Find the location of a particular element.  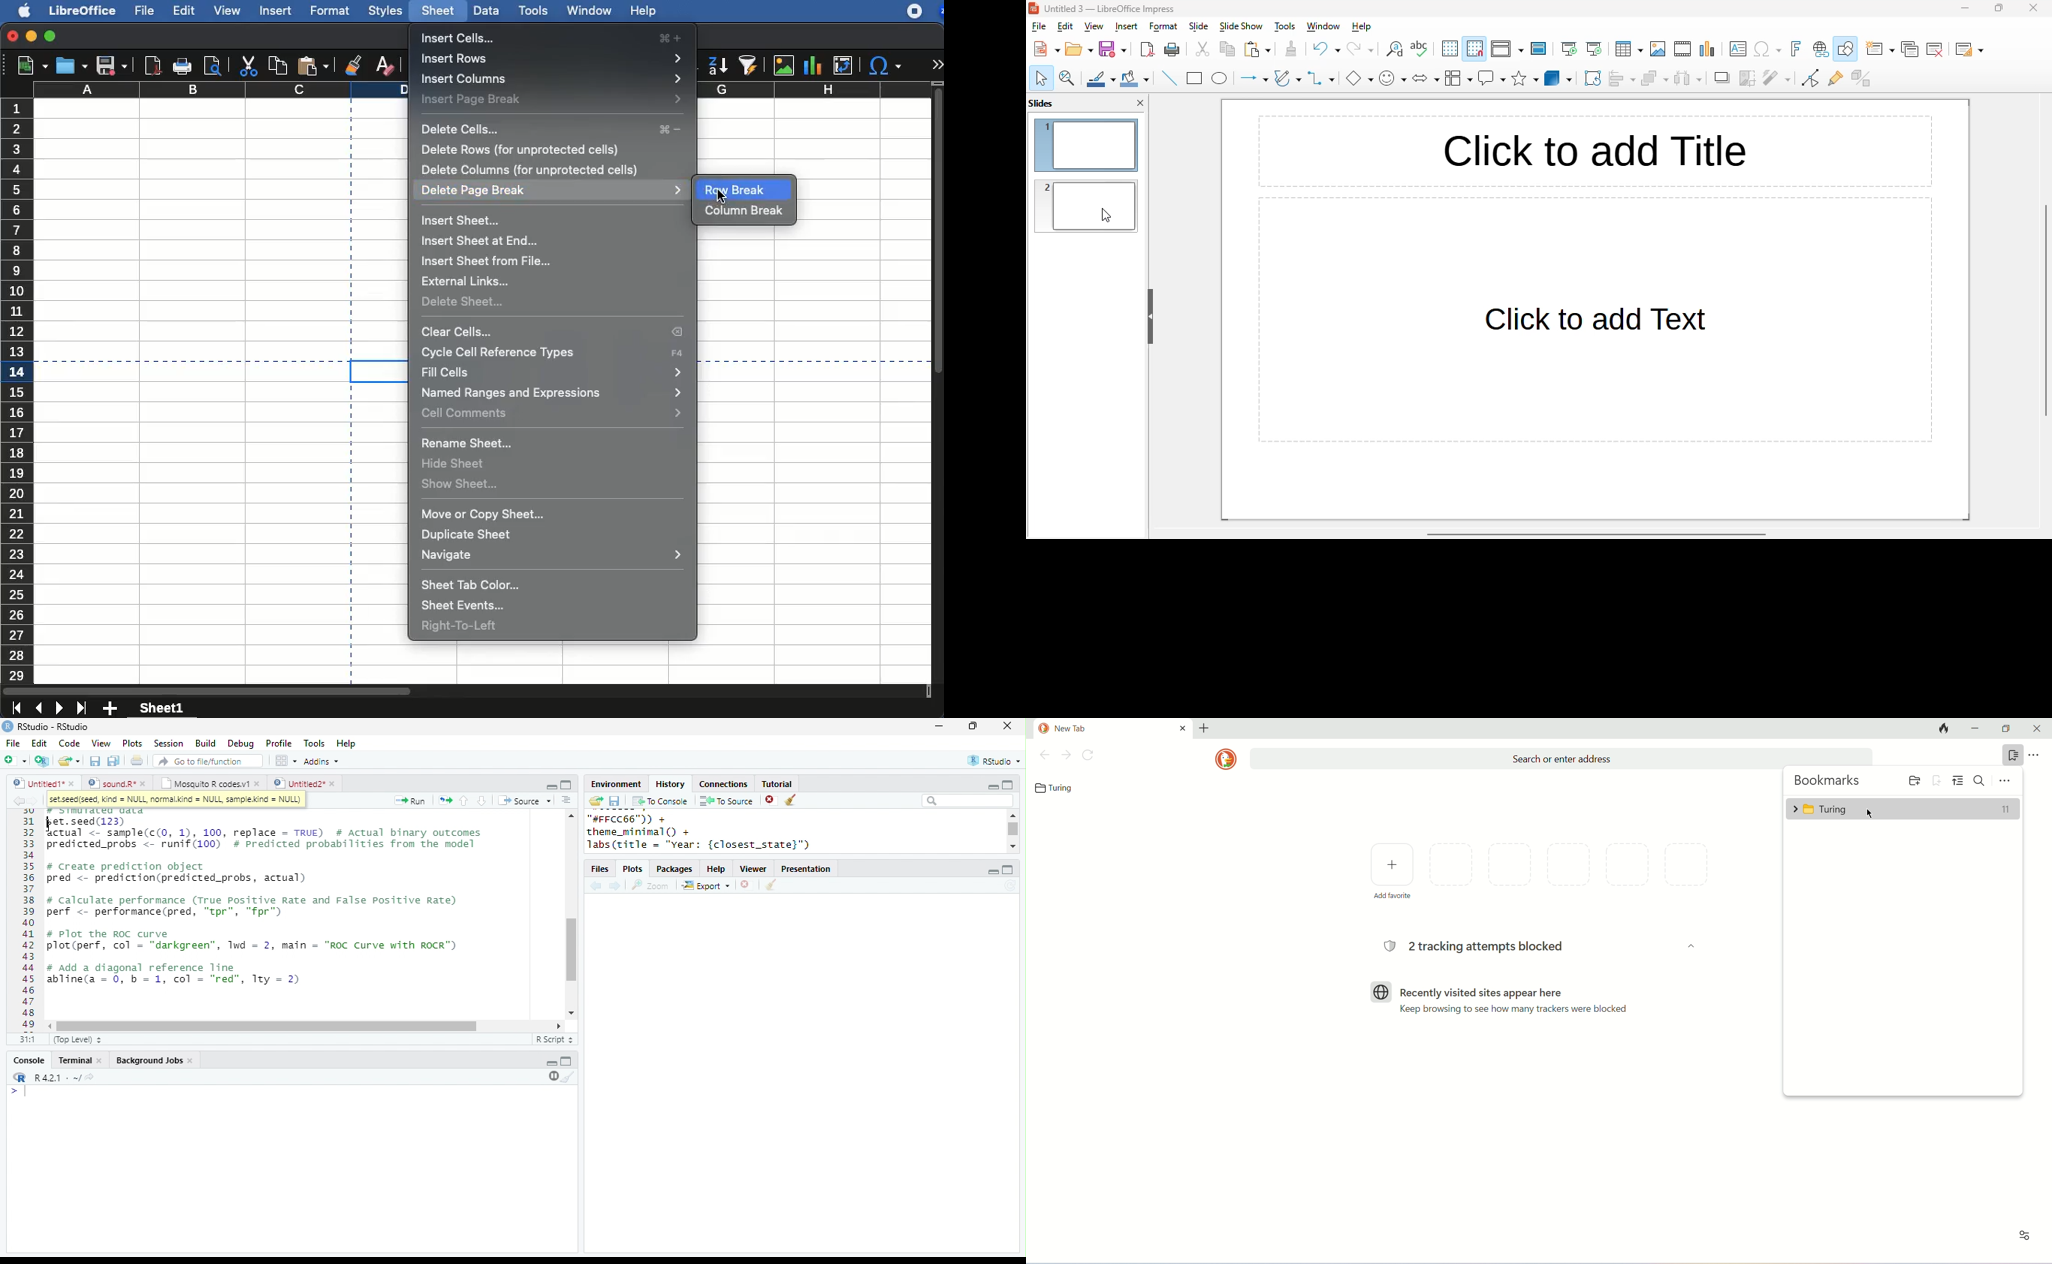

insert sheet is located at coordinates (462, 221).